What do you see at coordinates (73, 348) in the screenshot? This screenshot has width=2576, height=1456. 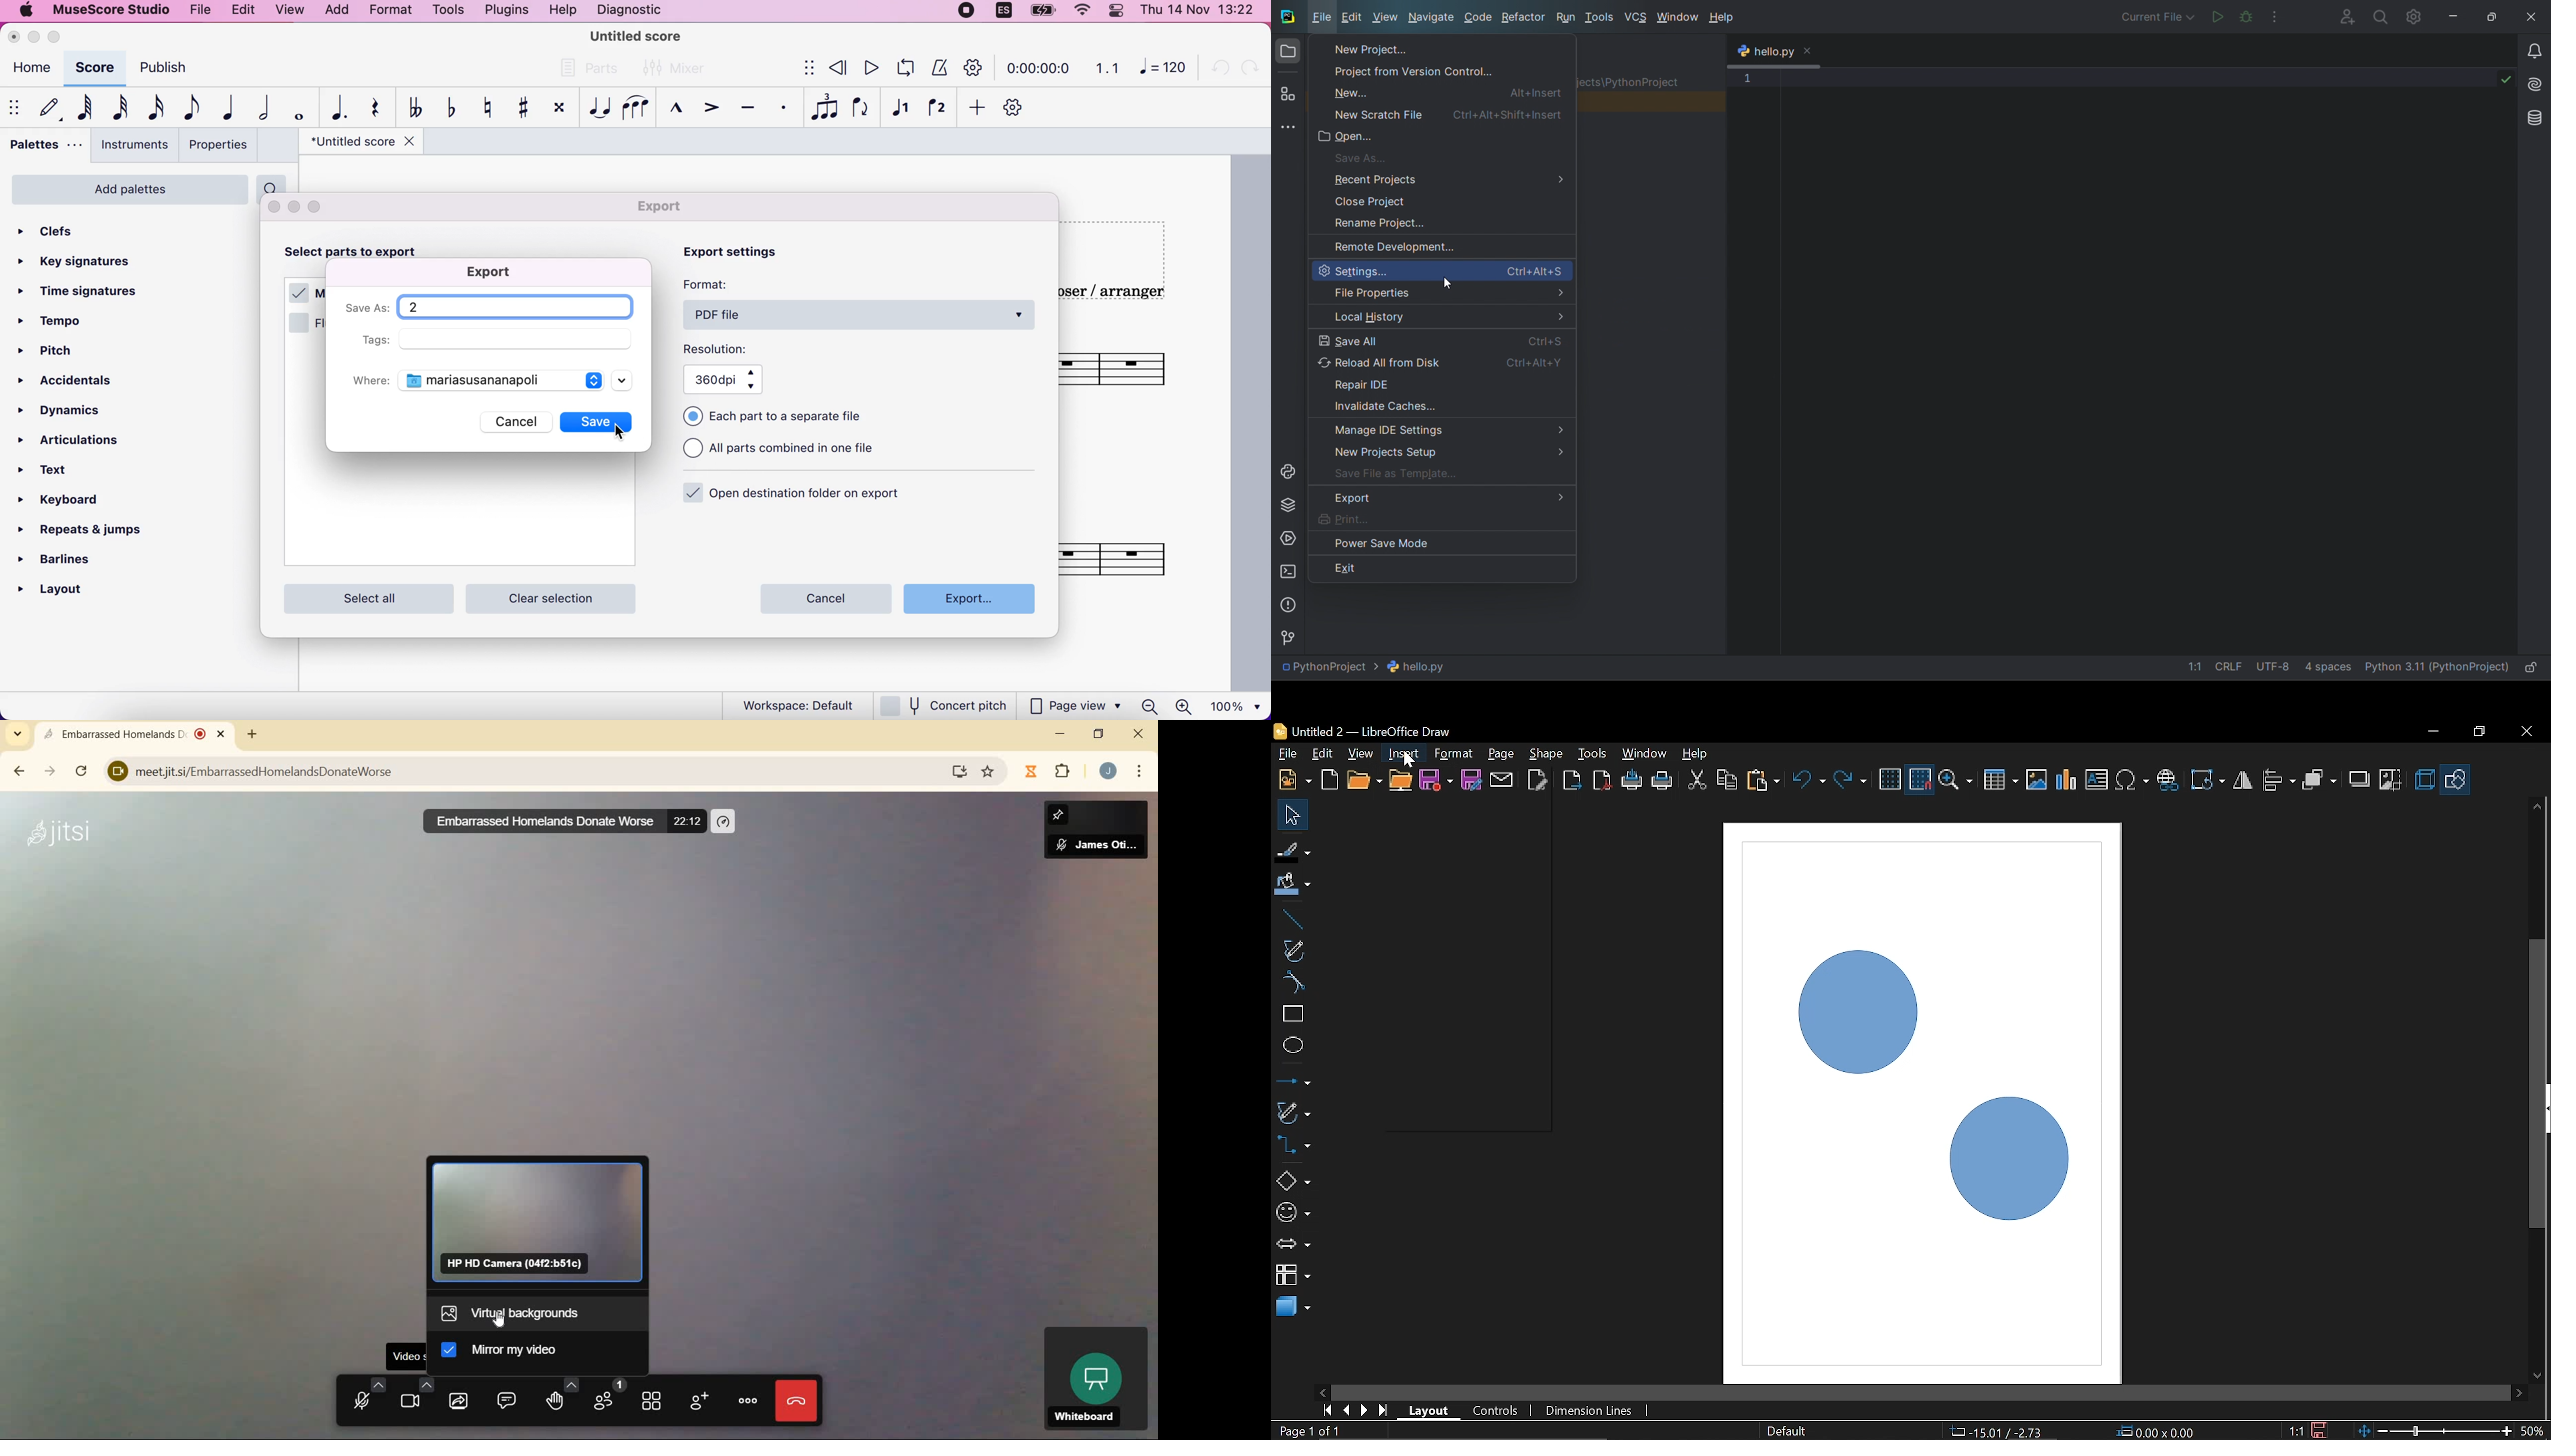 I see `pitch` at bounding box center [73, 348].